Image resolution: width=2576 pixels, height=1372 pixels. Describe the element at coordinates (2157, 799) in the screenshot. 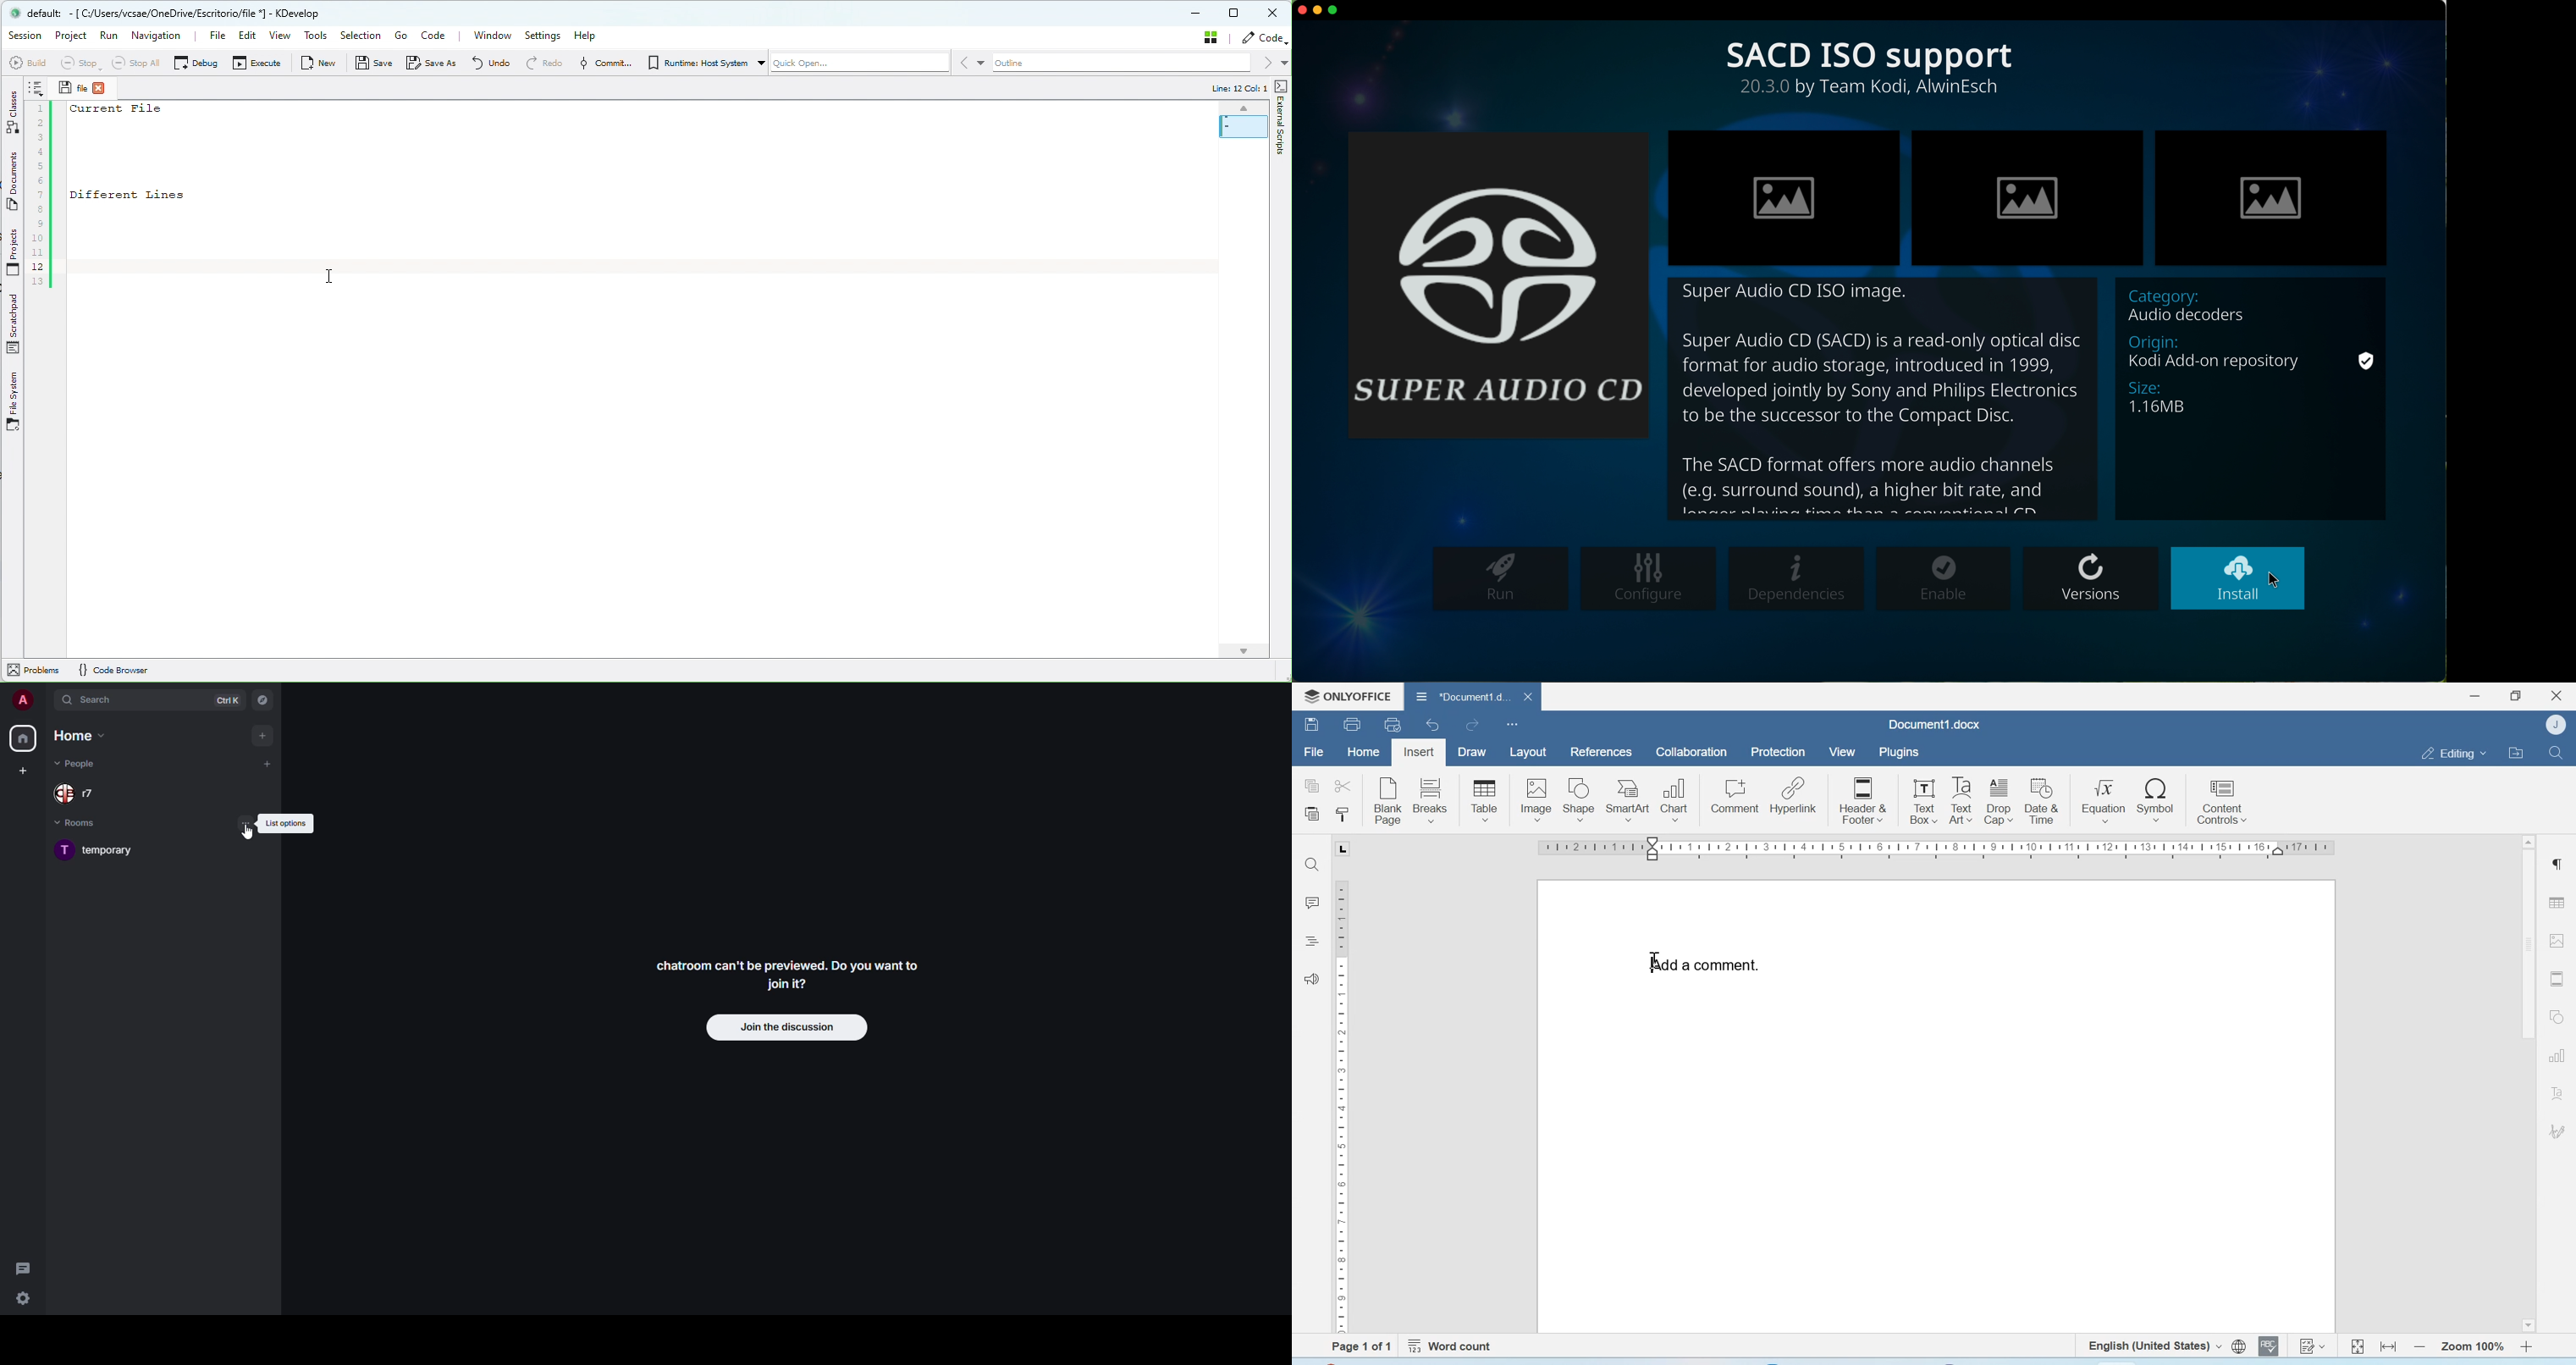

I see `Symbol` at that location.